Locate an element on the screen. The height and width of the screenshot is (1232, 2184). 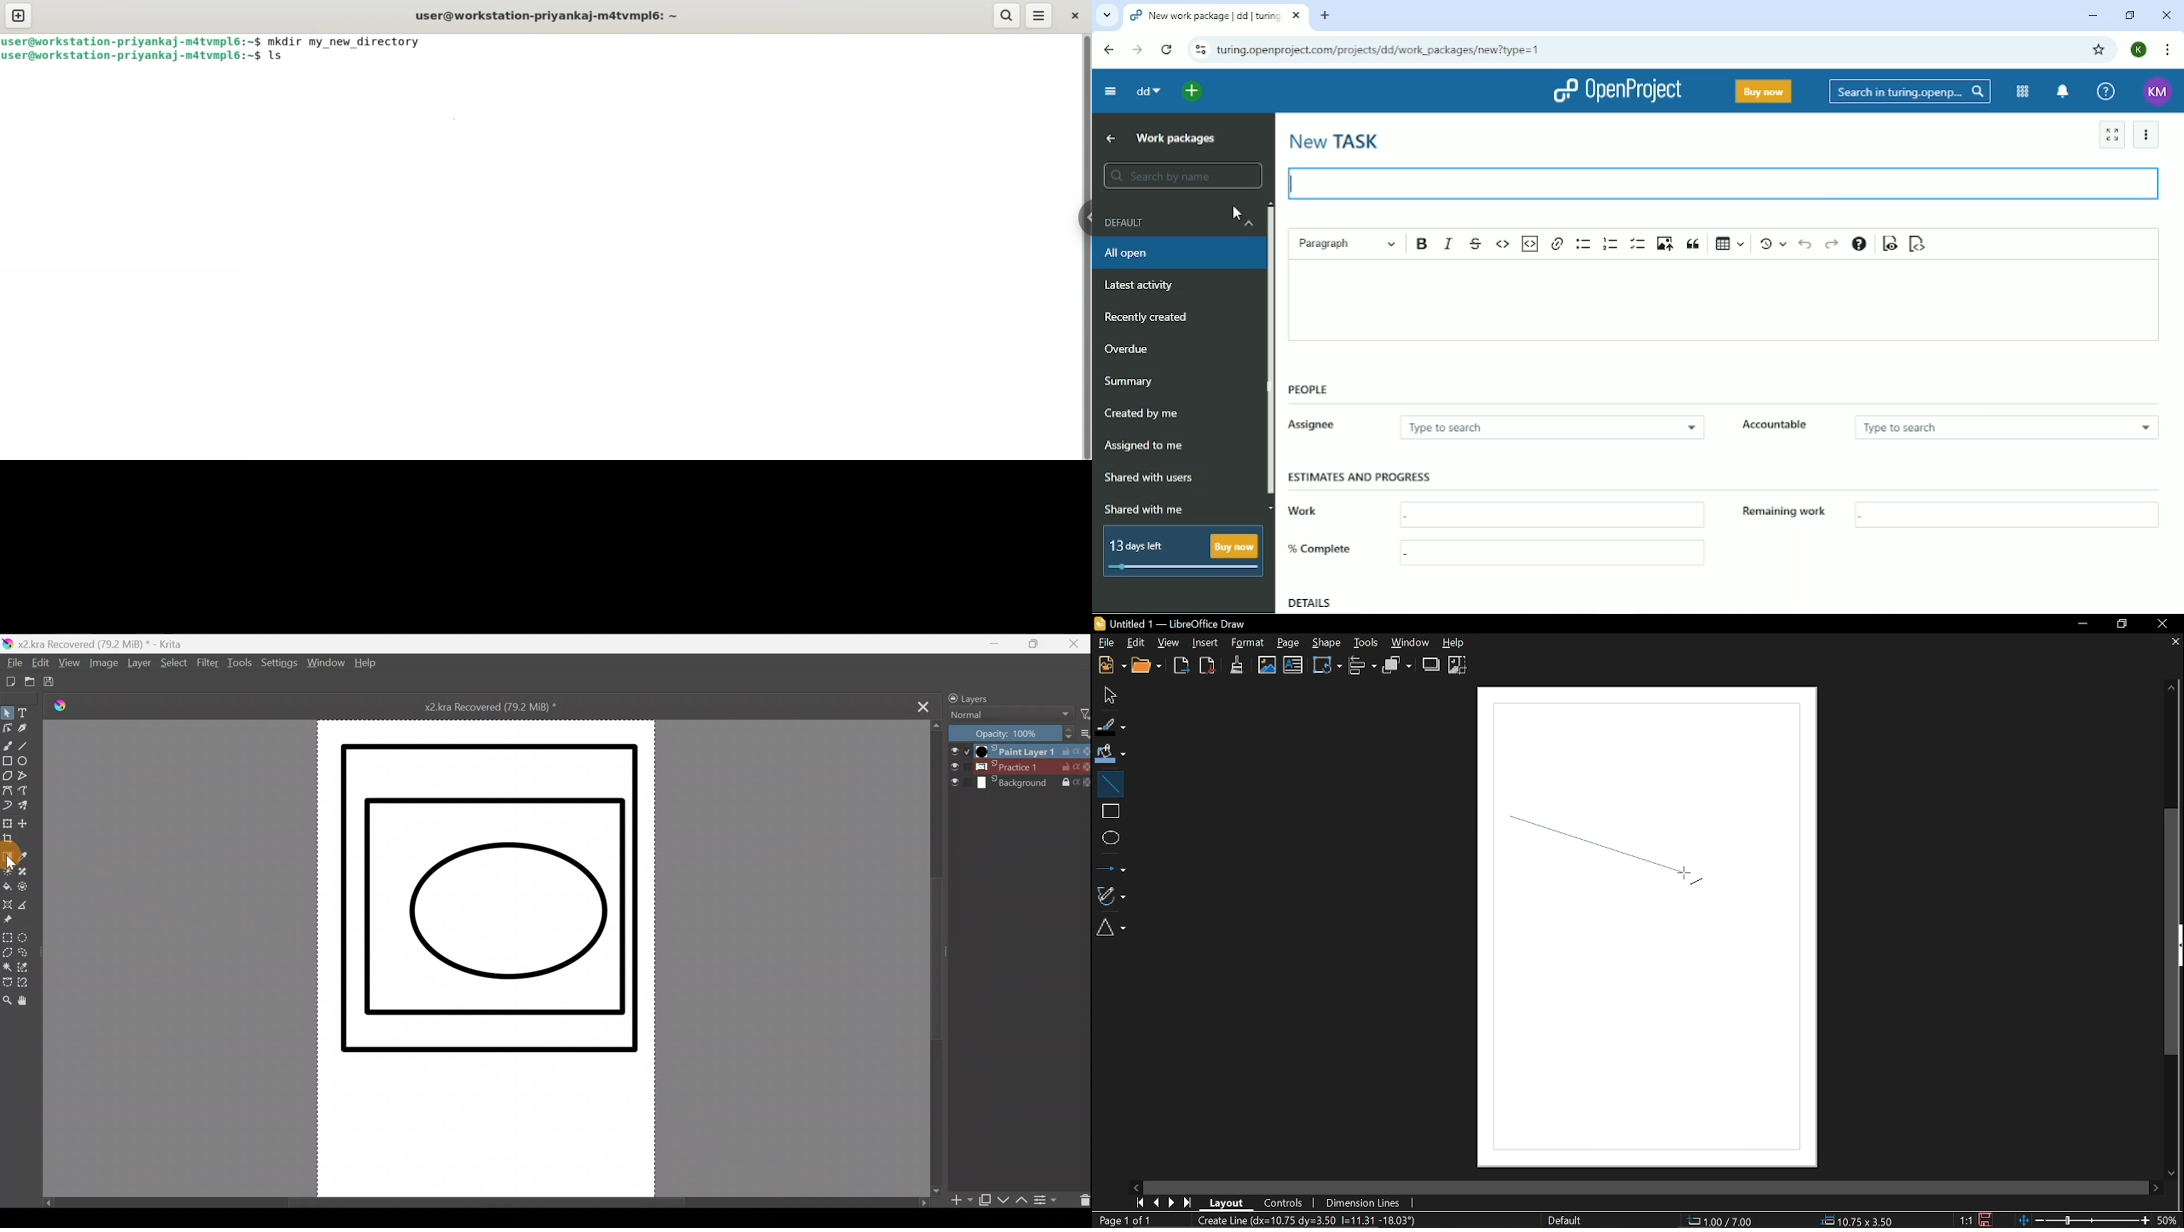
Lines and arrows is located at coordinates (1111, 866).